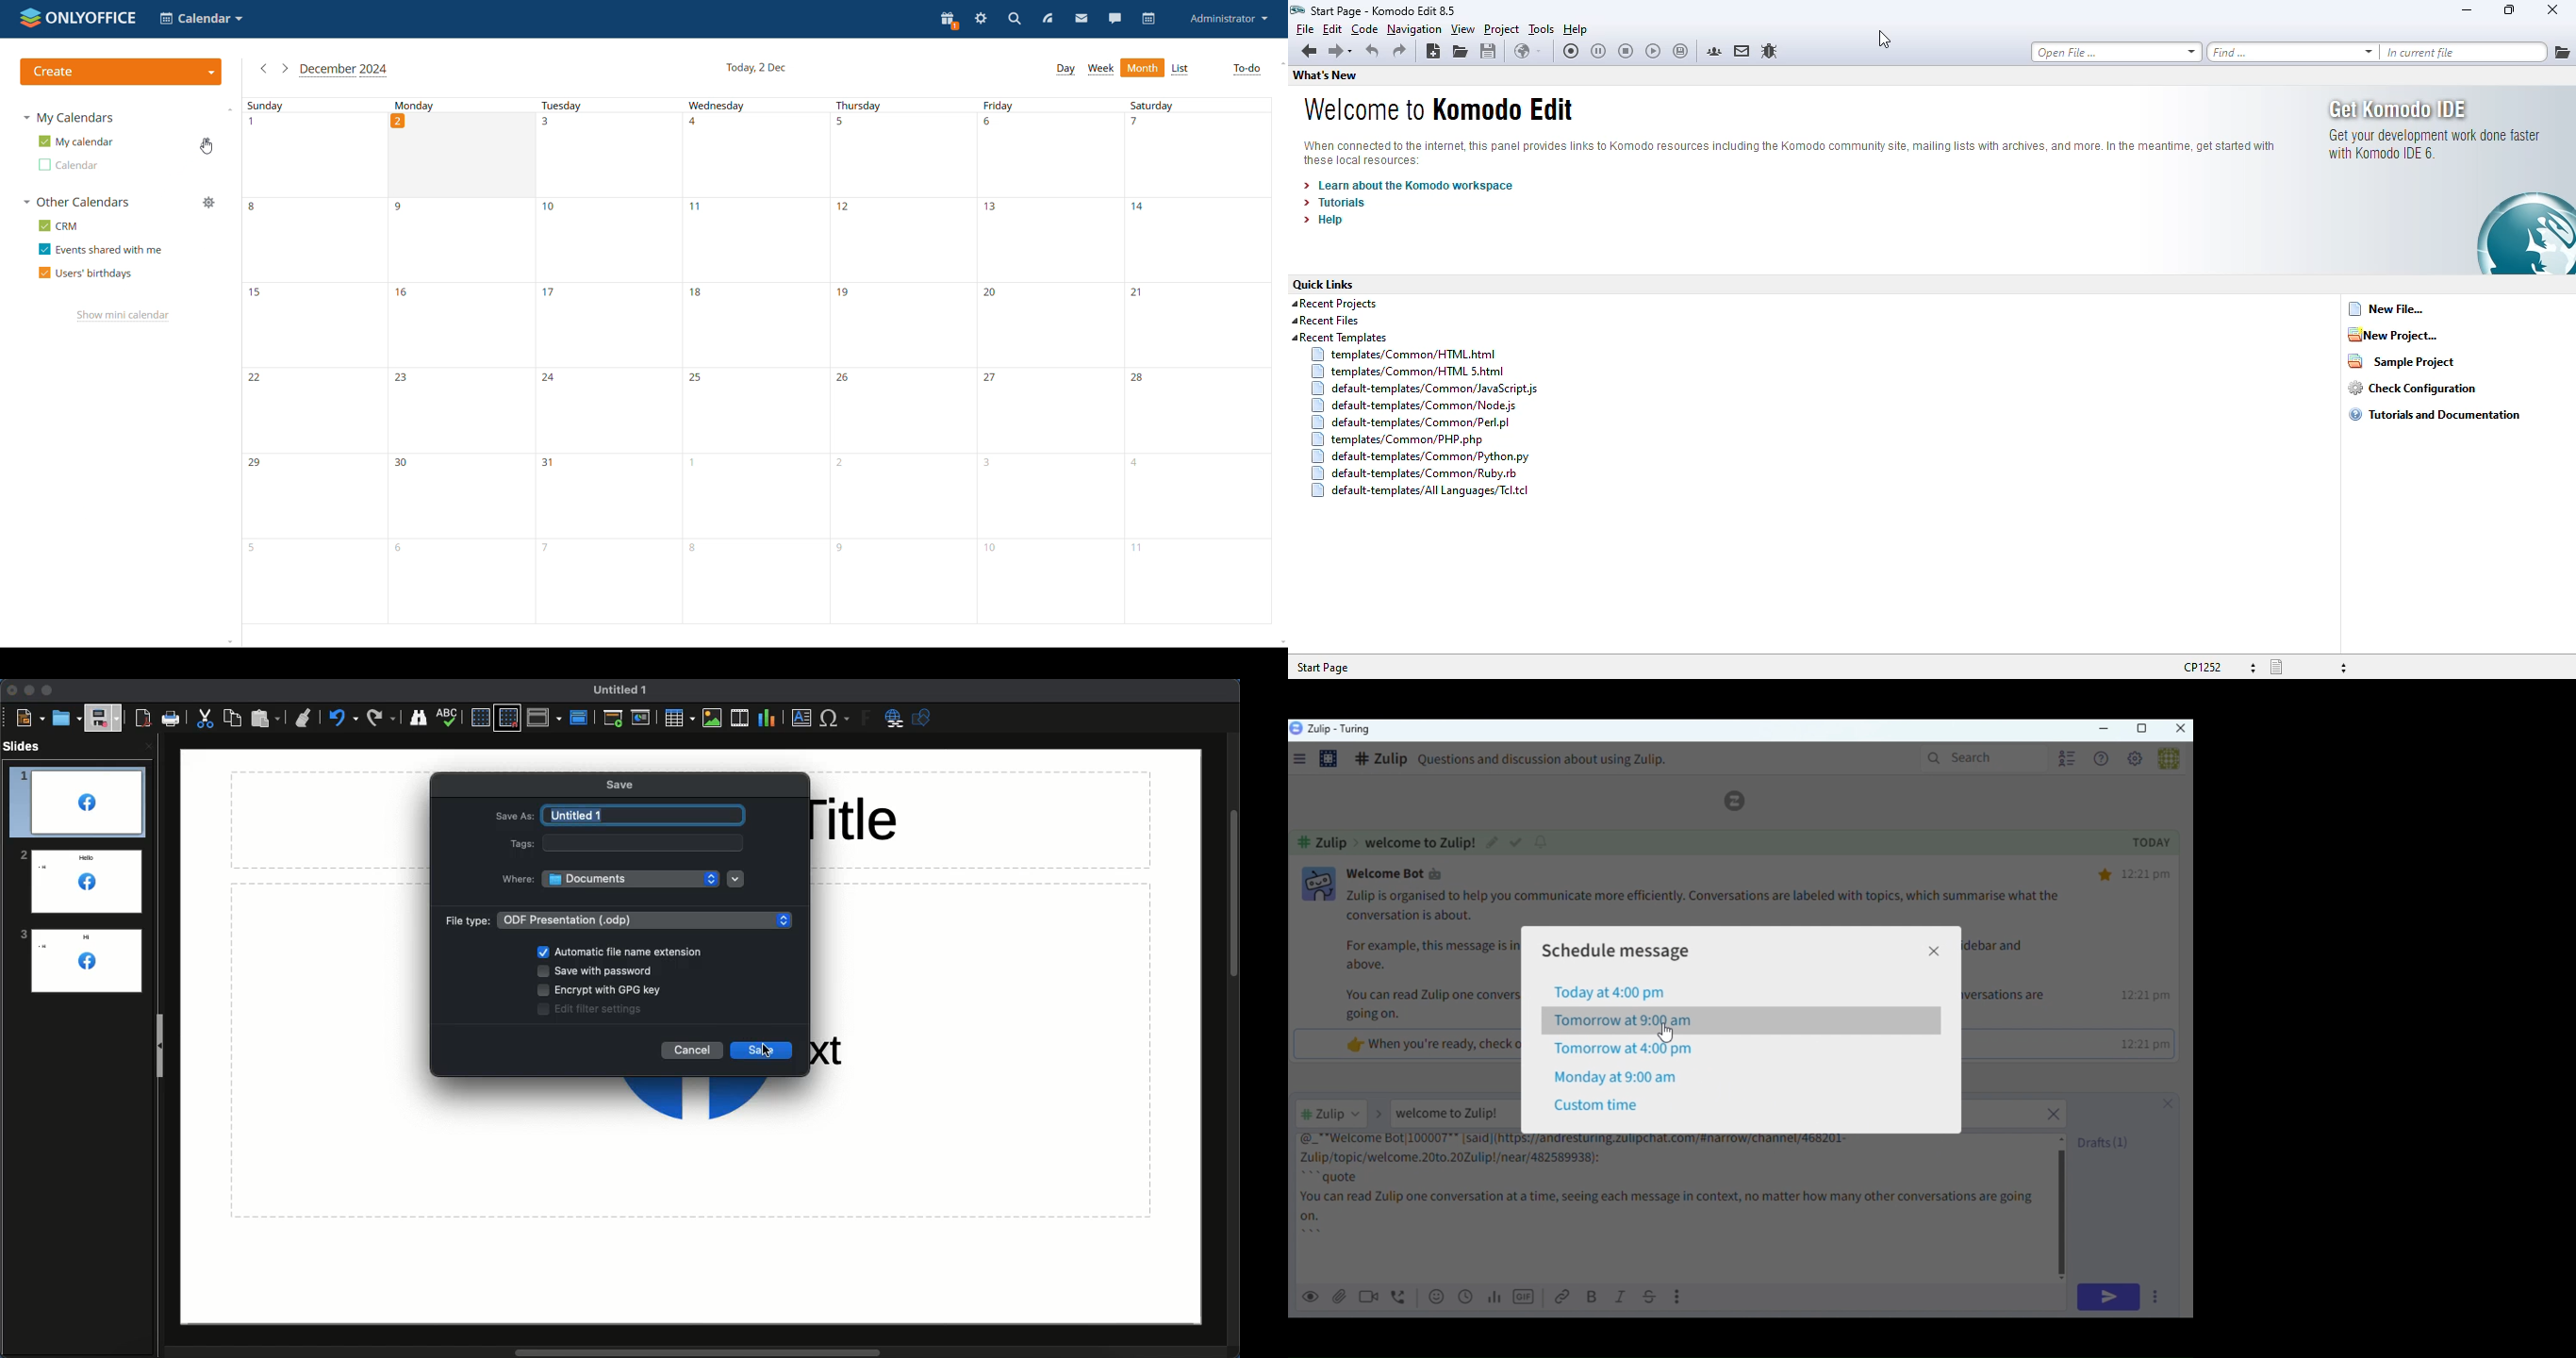  What do you see at coordinates (1335, 304) in the screenshot?
I see `recent projects` at bounding box center [1335, 304].